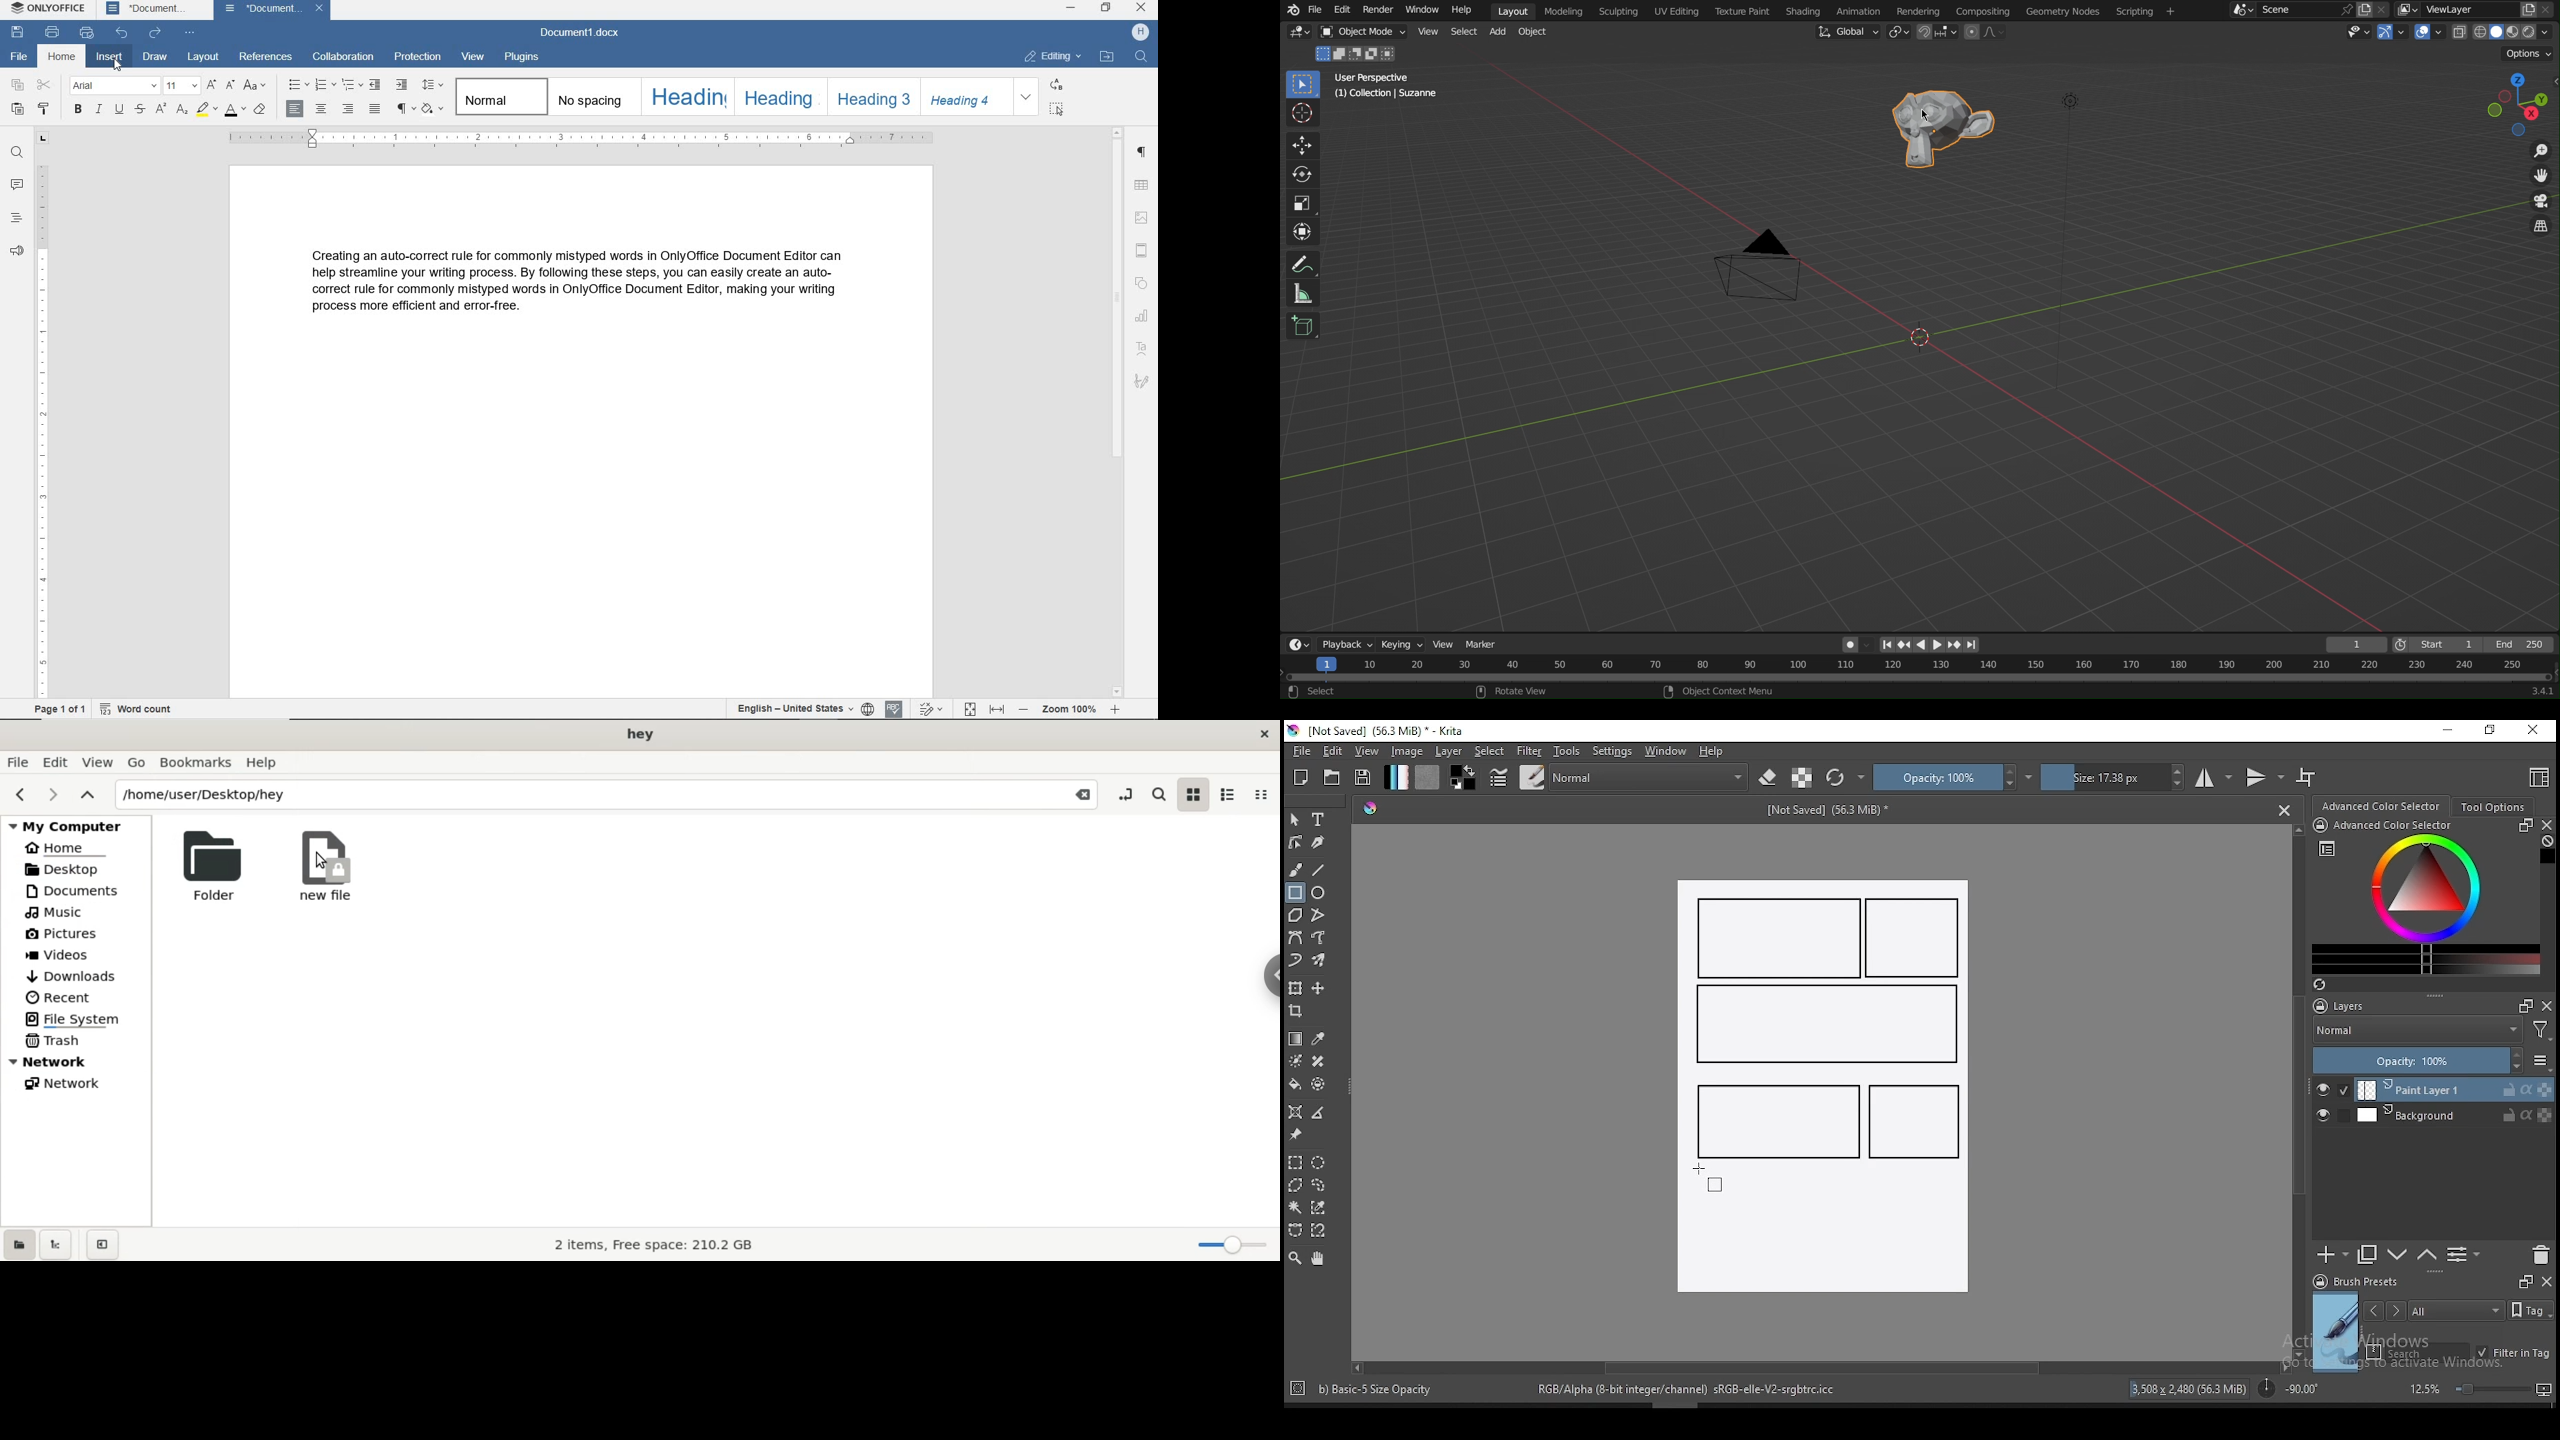  I want to click on Hue, so click(1370, 808).